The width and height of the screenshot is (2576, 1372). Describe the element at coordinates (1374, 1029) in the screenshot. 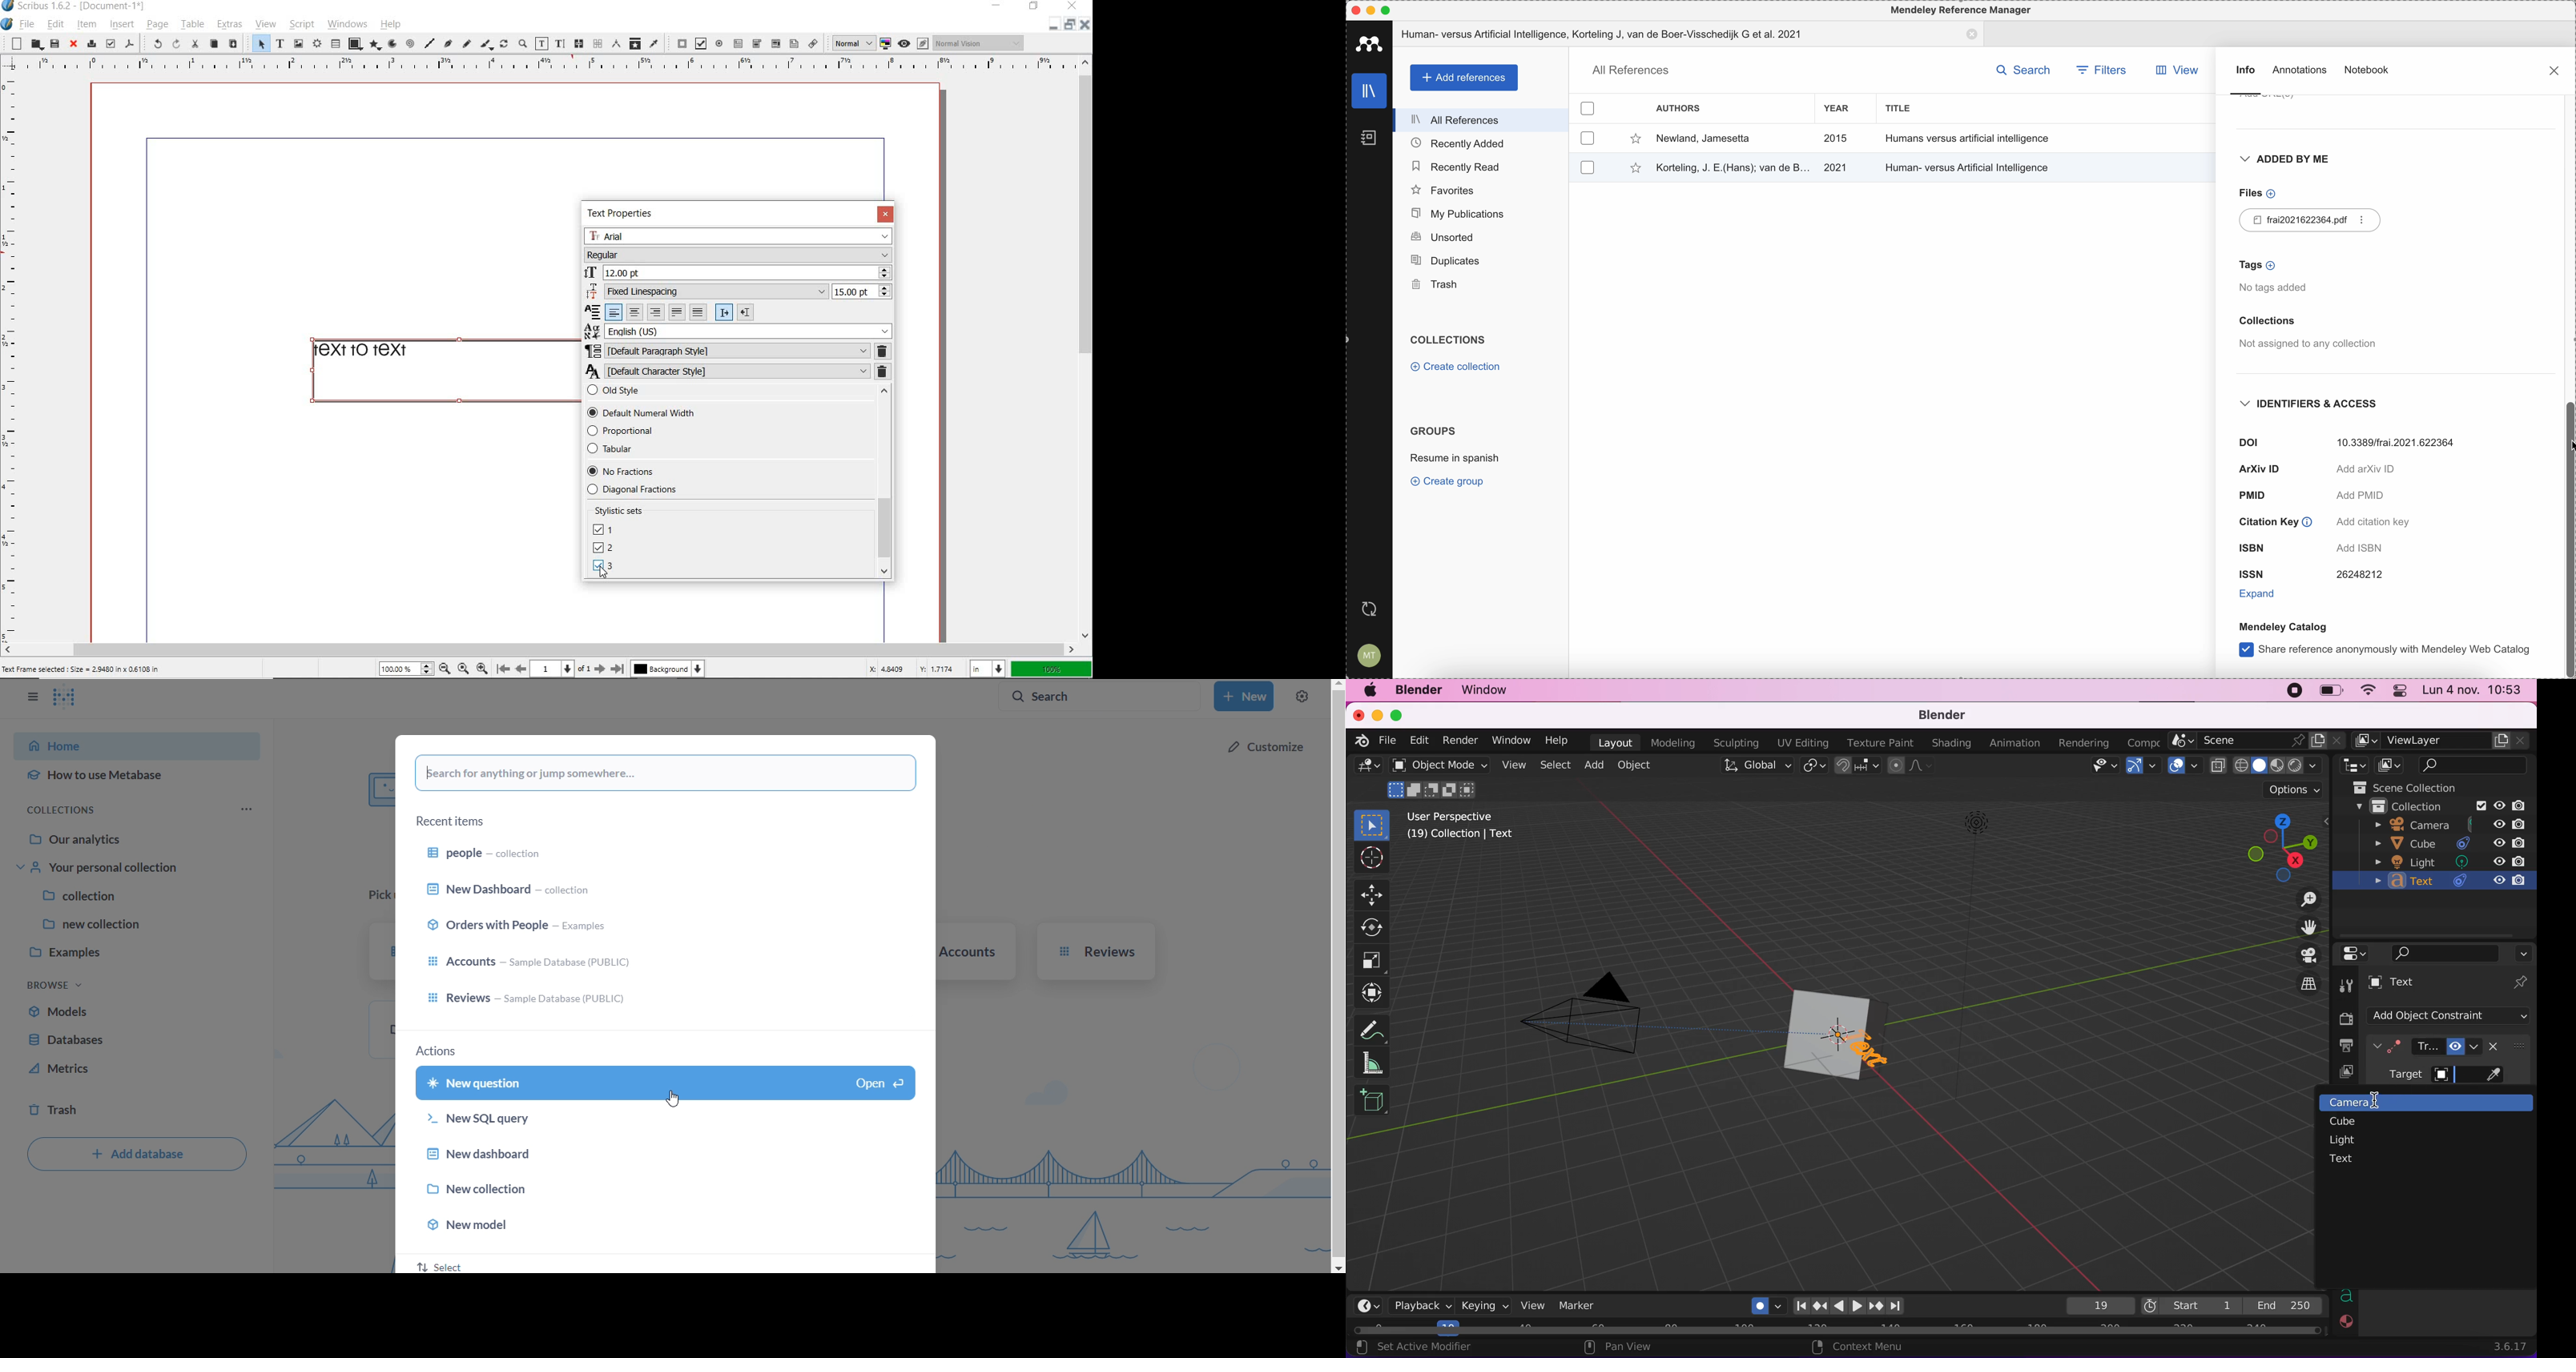

I see `annotate` at that location.